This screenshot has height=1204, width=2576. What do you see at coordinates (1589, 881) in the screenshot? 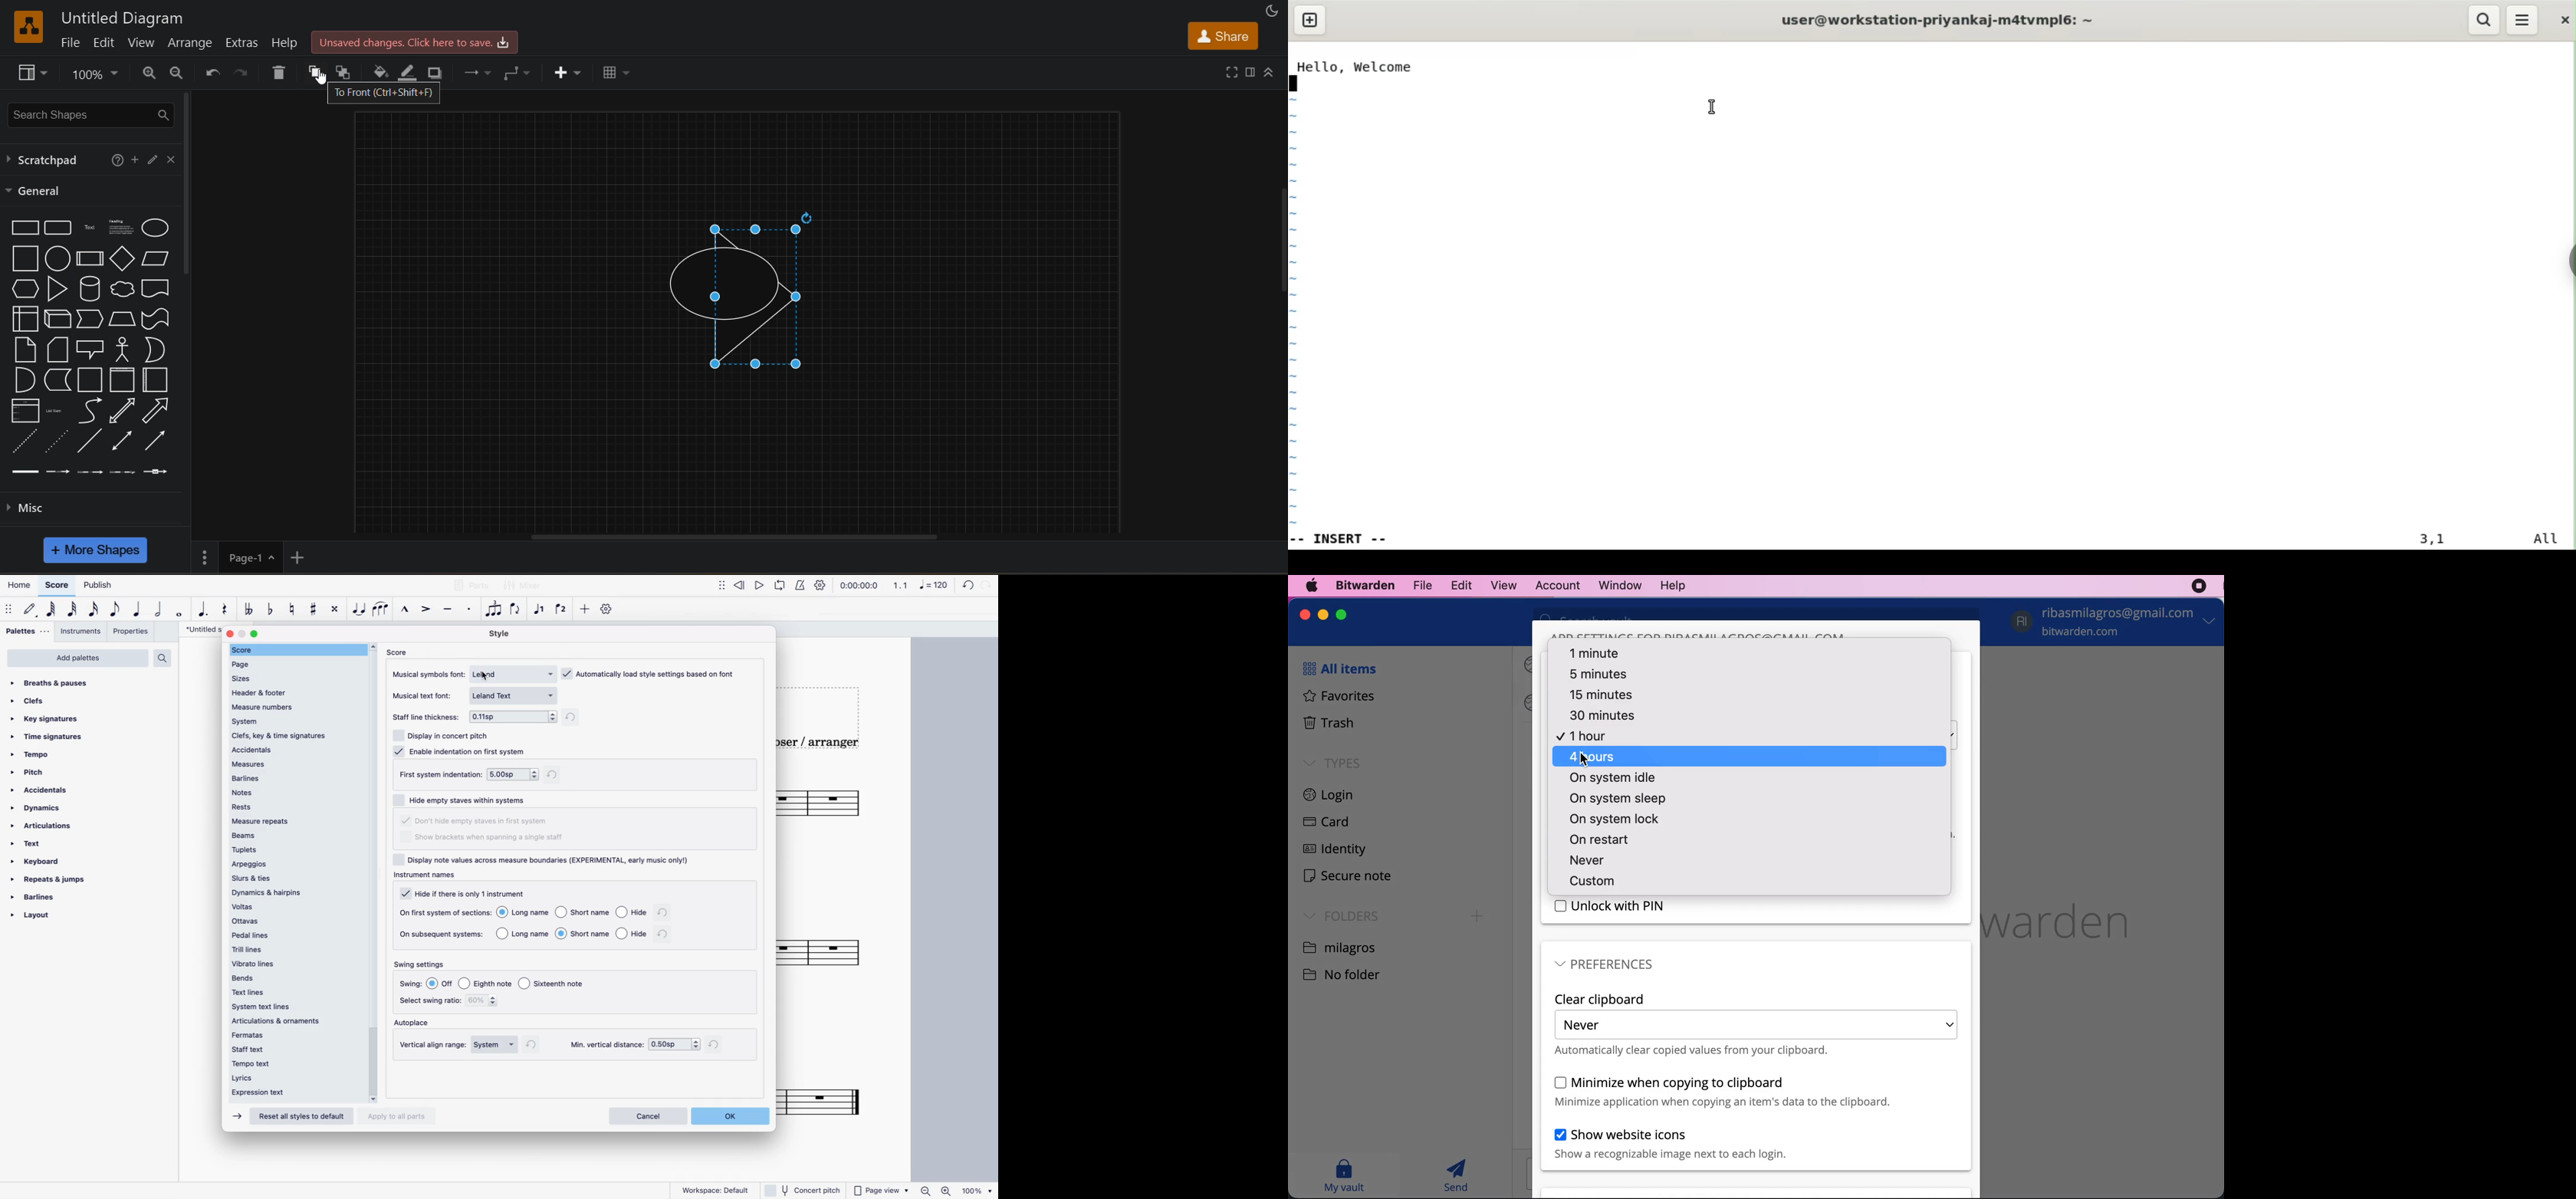
I see `custom` at bounding box center [1589, 881].